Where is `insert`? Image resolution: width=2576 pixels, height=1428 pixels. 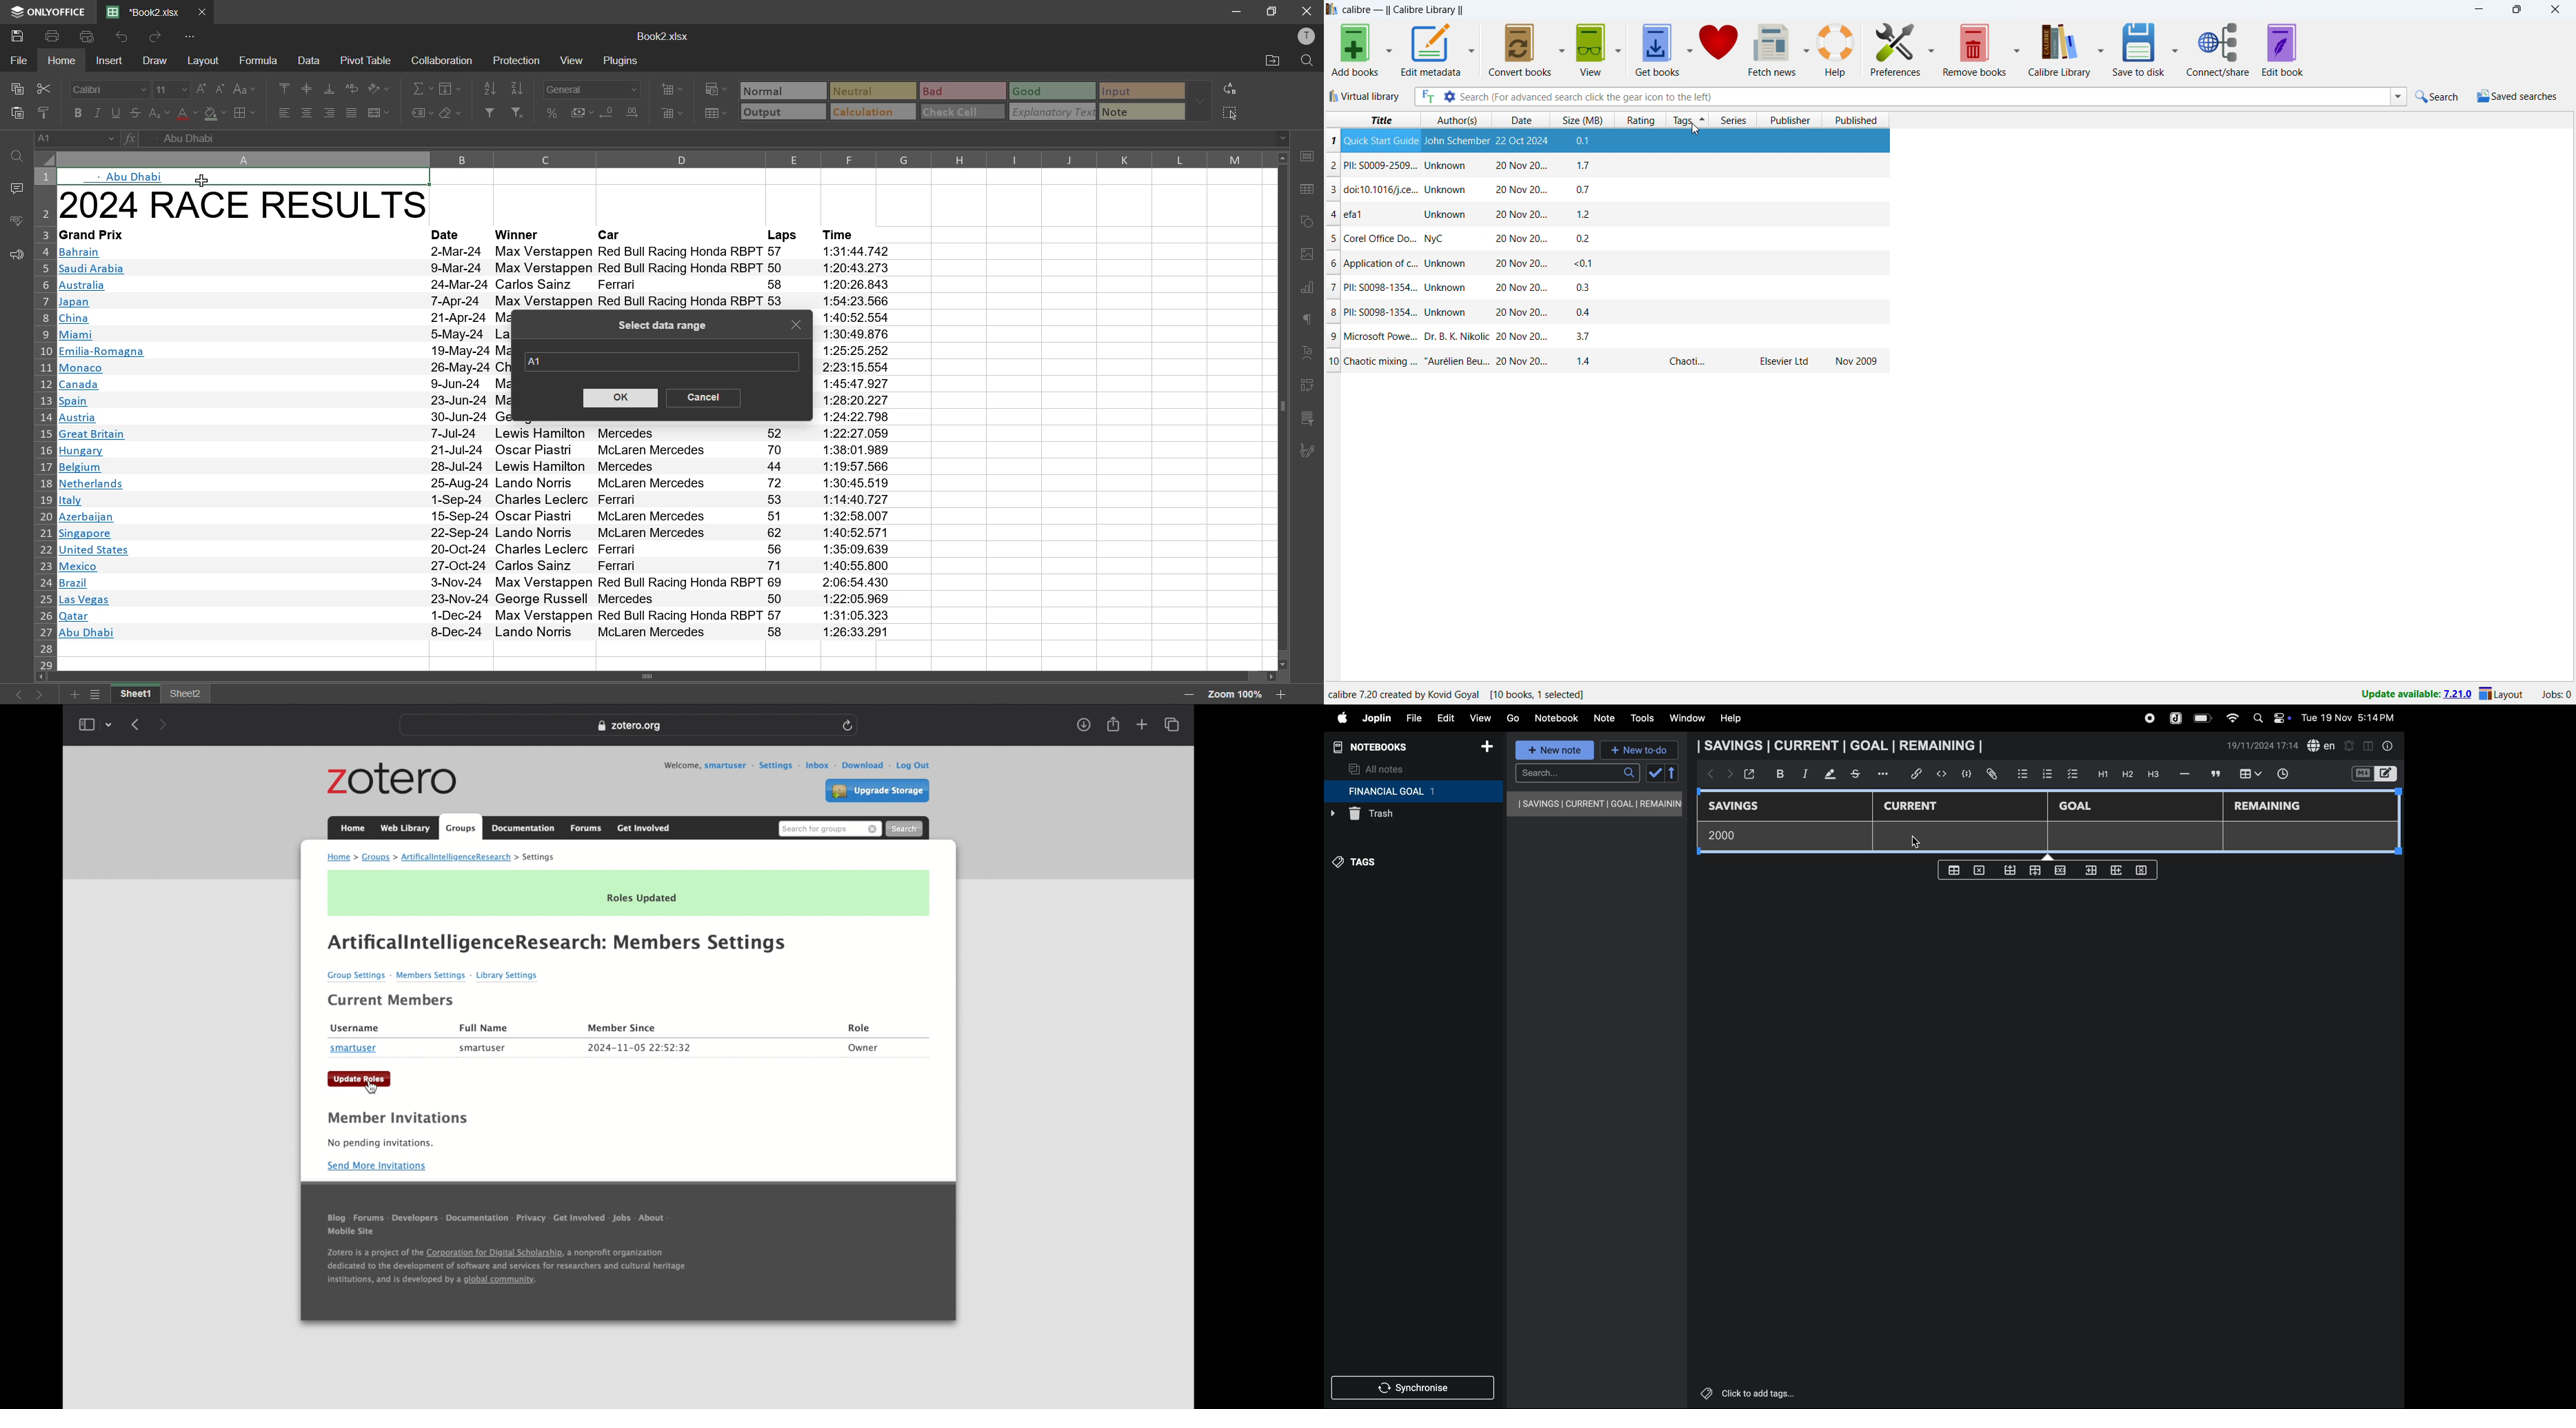 insert is located at coordinates (107, 60).